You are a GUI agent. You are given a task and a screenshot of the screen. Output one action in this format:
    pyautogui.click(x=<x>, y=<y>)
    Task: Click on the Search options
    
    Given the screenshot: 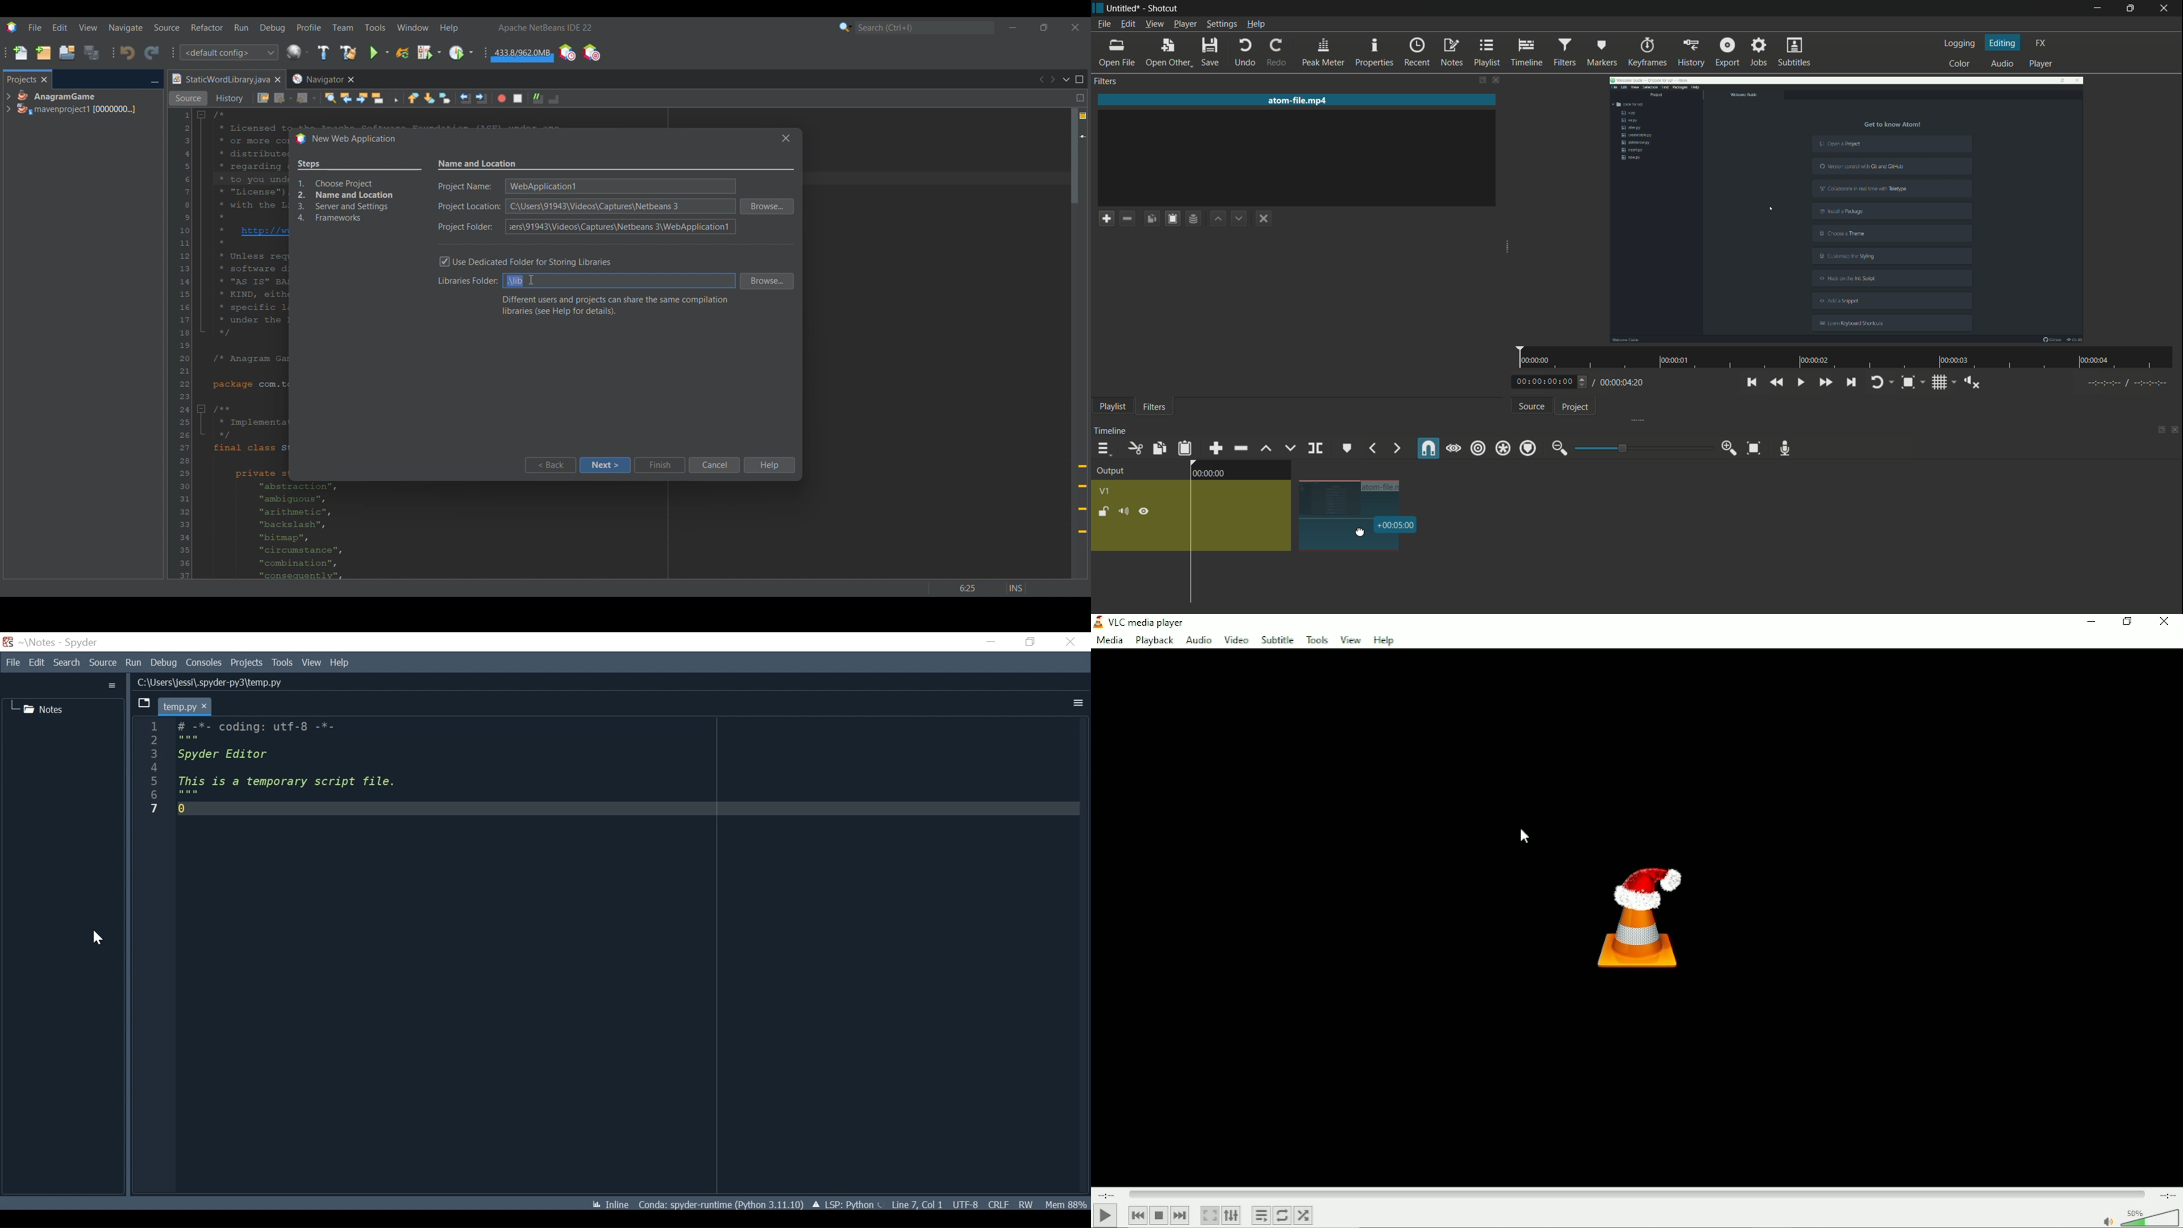 What is the action you would take?
    pyautogui.click(x=846, y=27)
    